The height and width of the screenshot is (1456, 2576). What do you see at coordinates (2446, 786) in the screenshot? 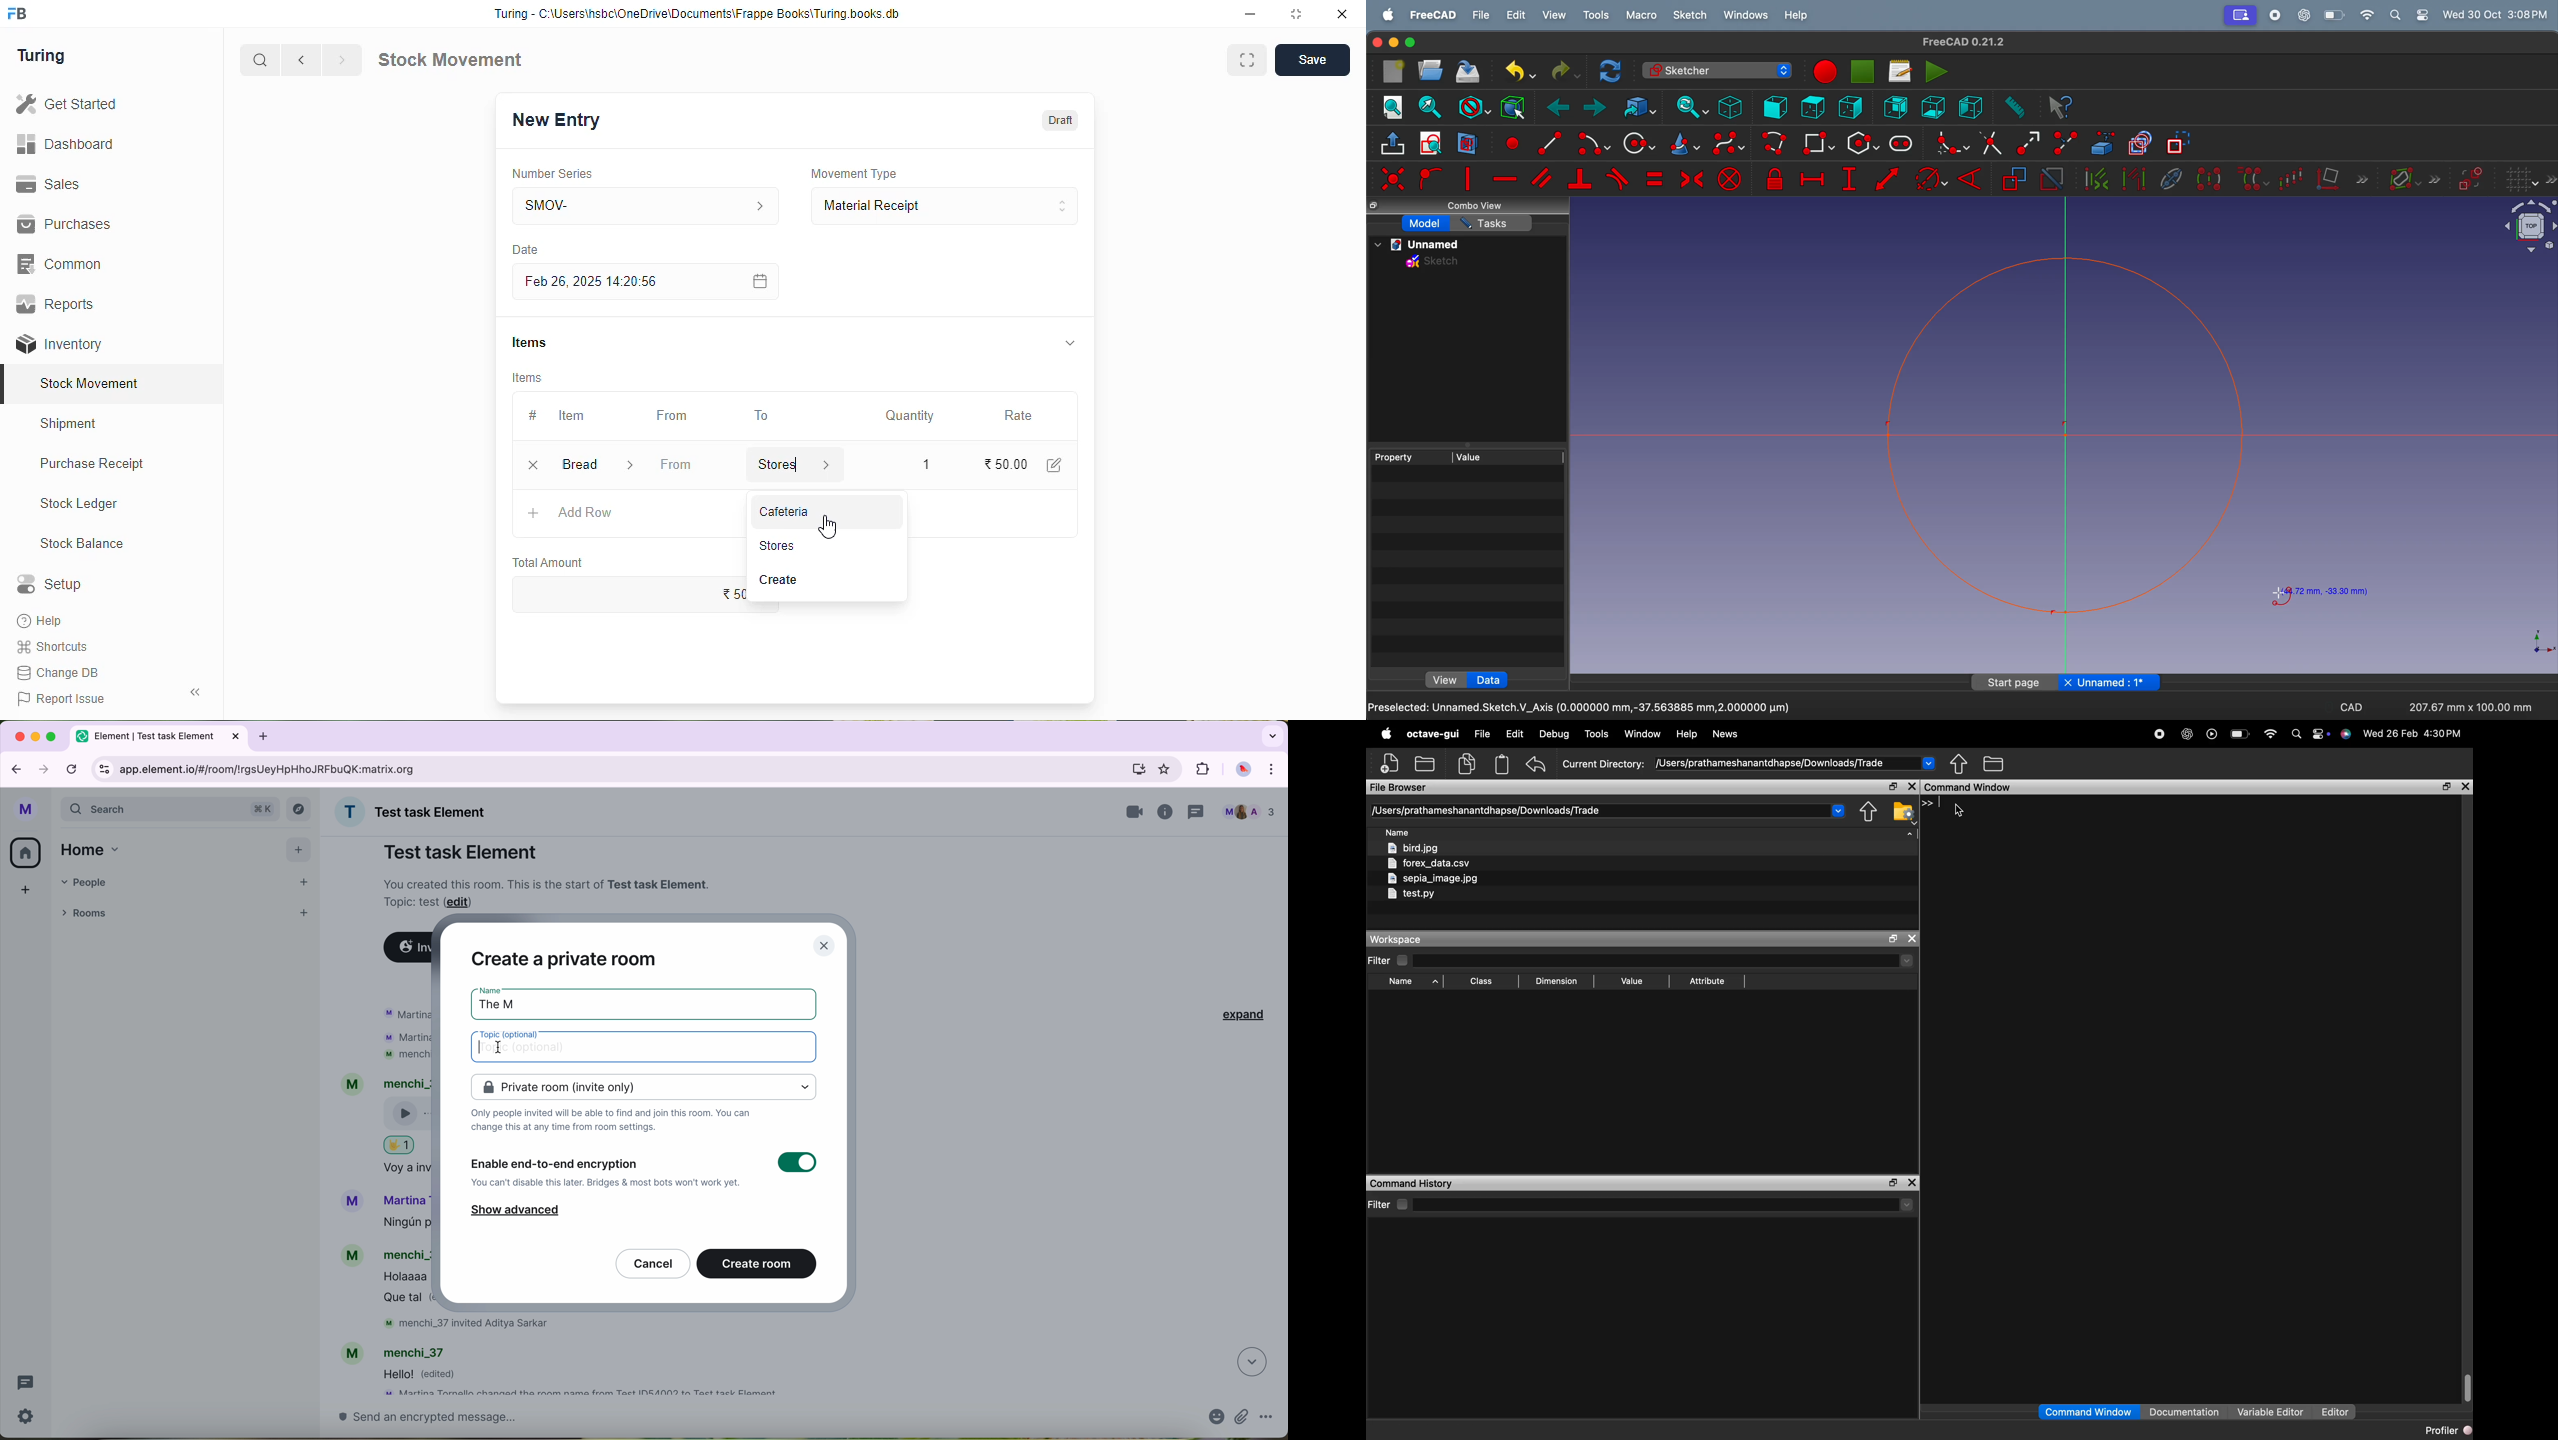
I see `open in separate window` at bounding box center [2446, 786].